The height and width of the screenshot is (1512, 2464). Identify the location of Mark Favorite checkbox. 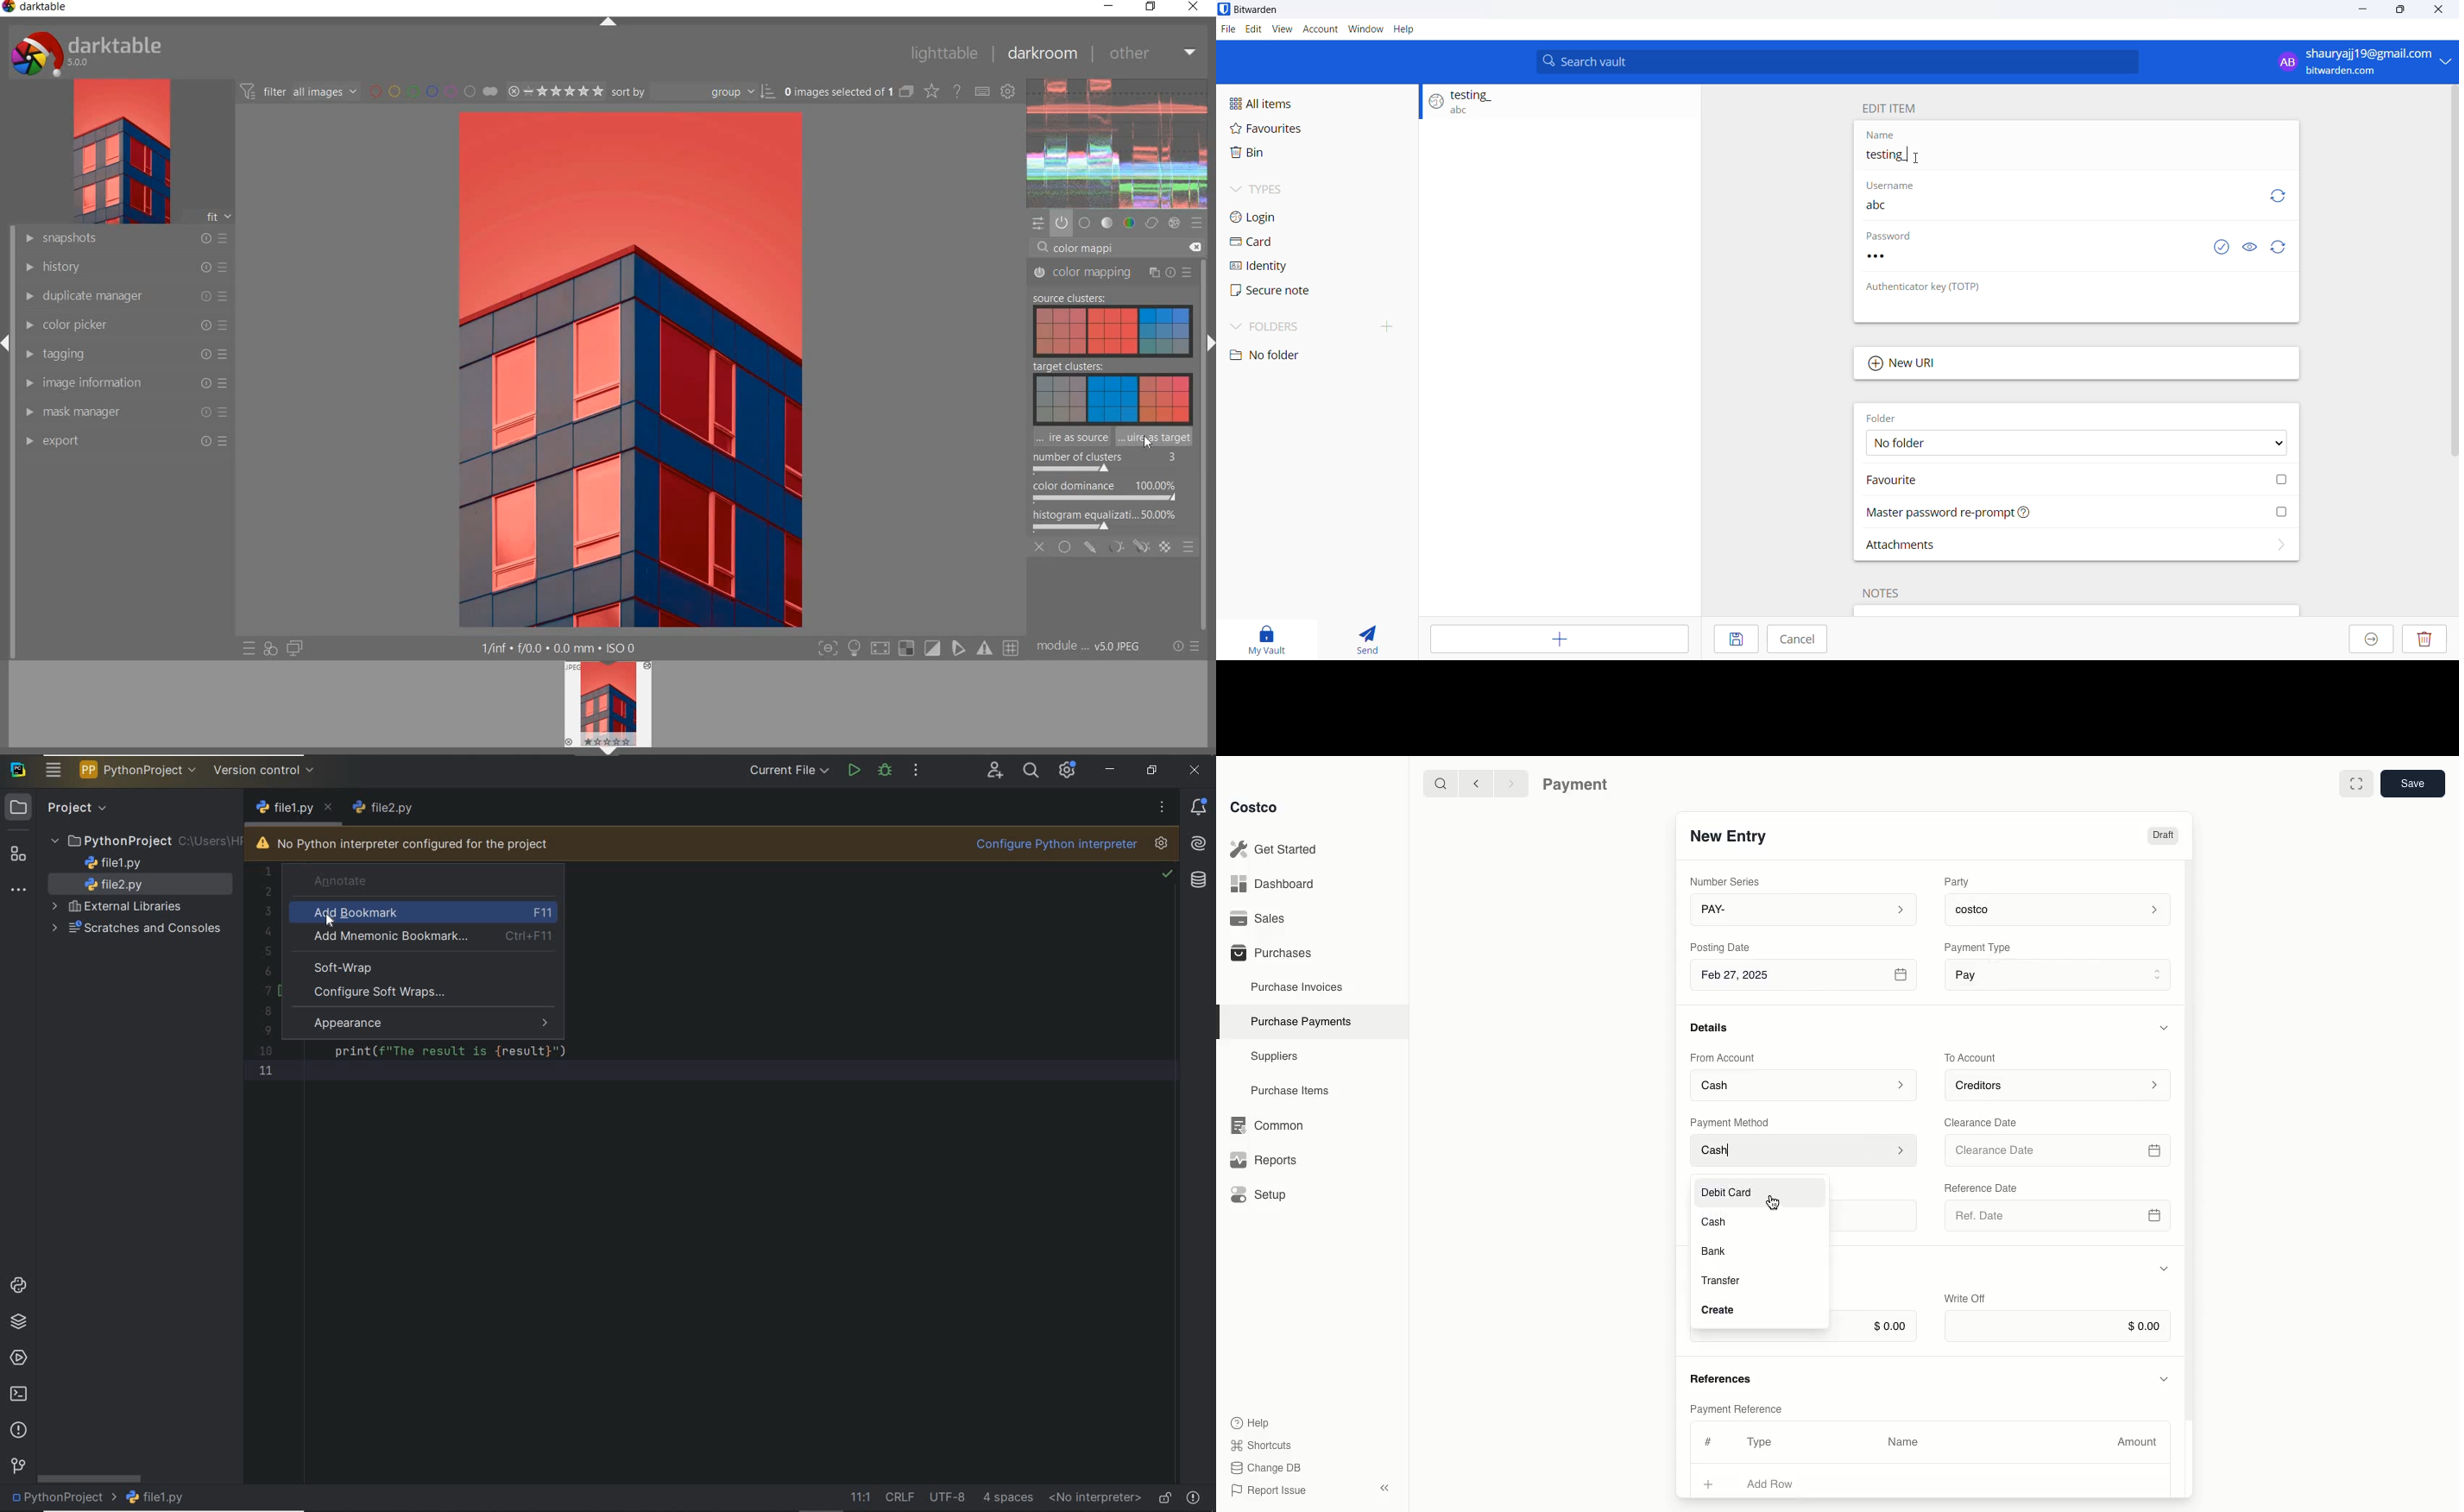
(2070, 482).